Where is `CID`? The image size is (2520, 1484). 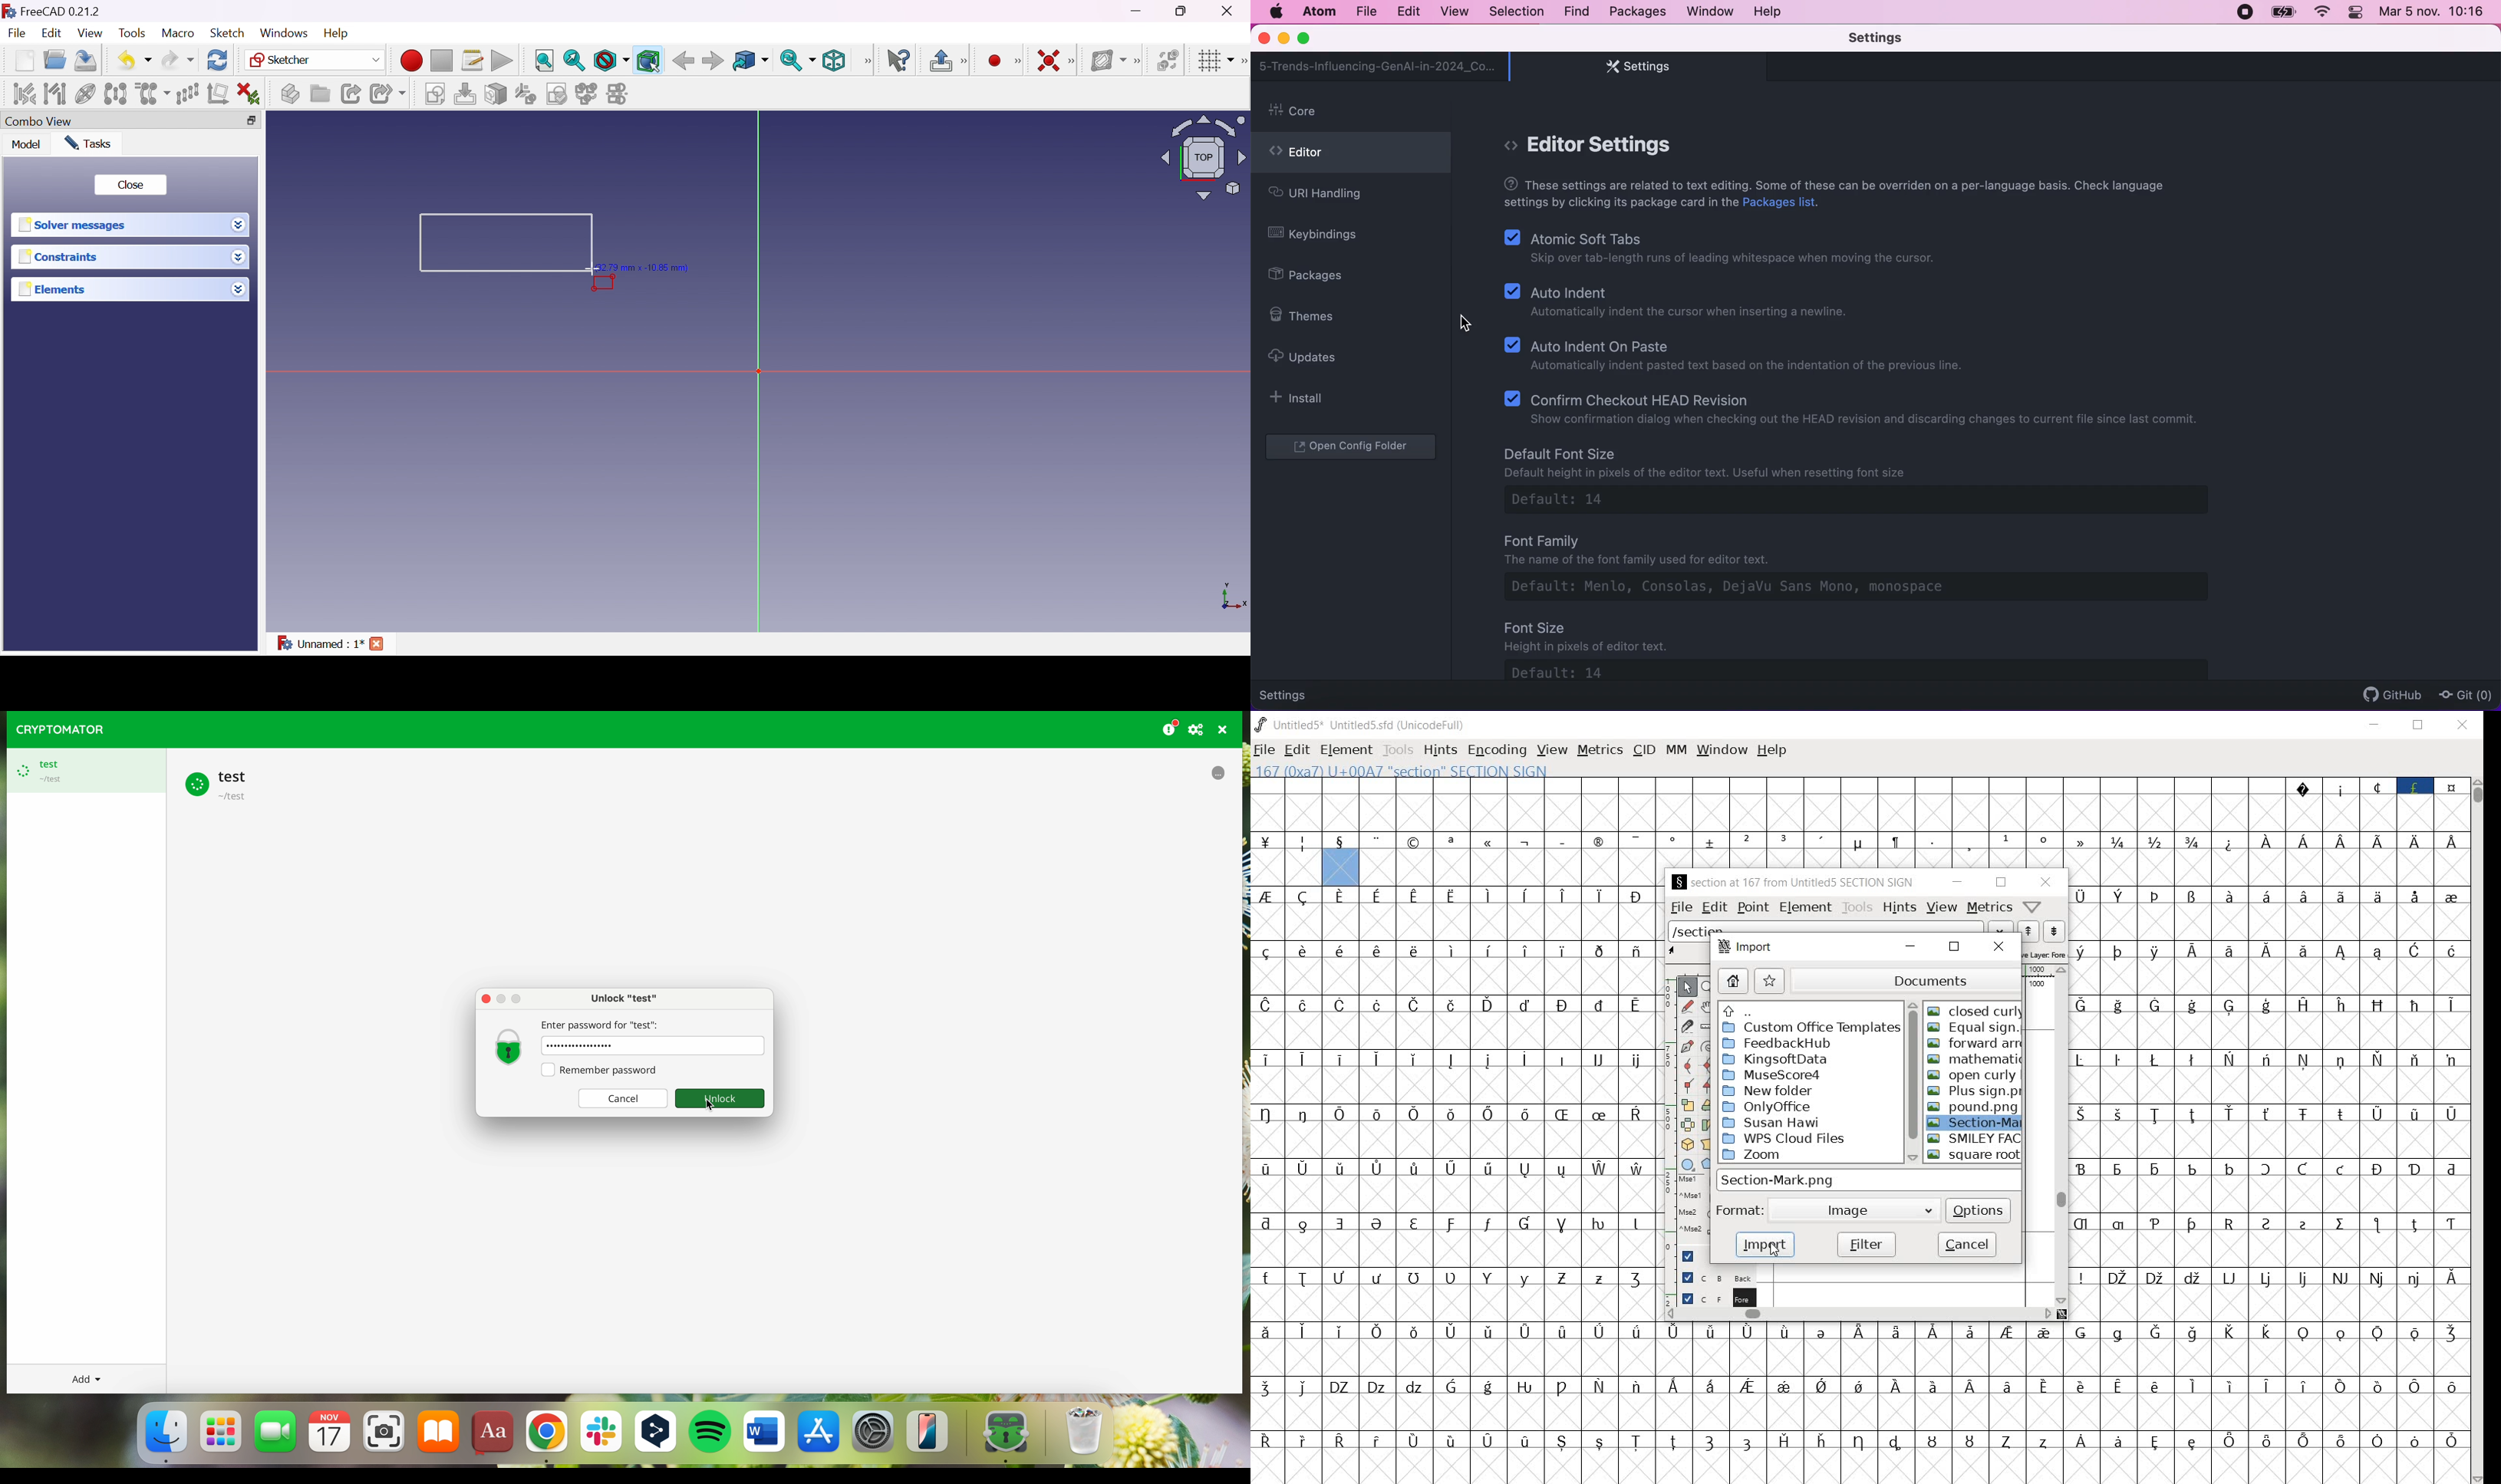 CID is located at coordinates (1644, 750).